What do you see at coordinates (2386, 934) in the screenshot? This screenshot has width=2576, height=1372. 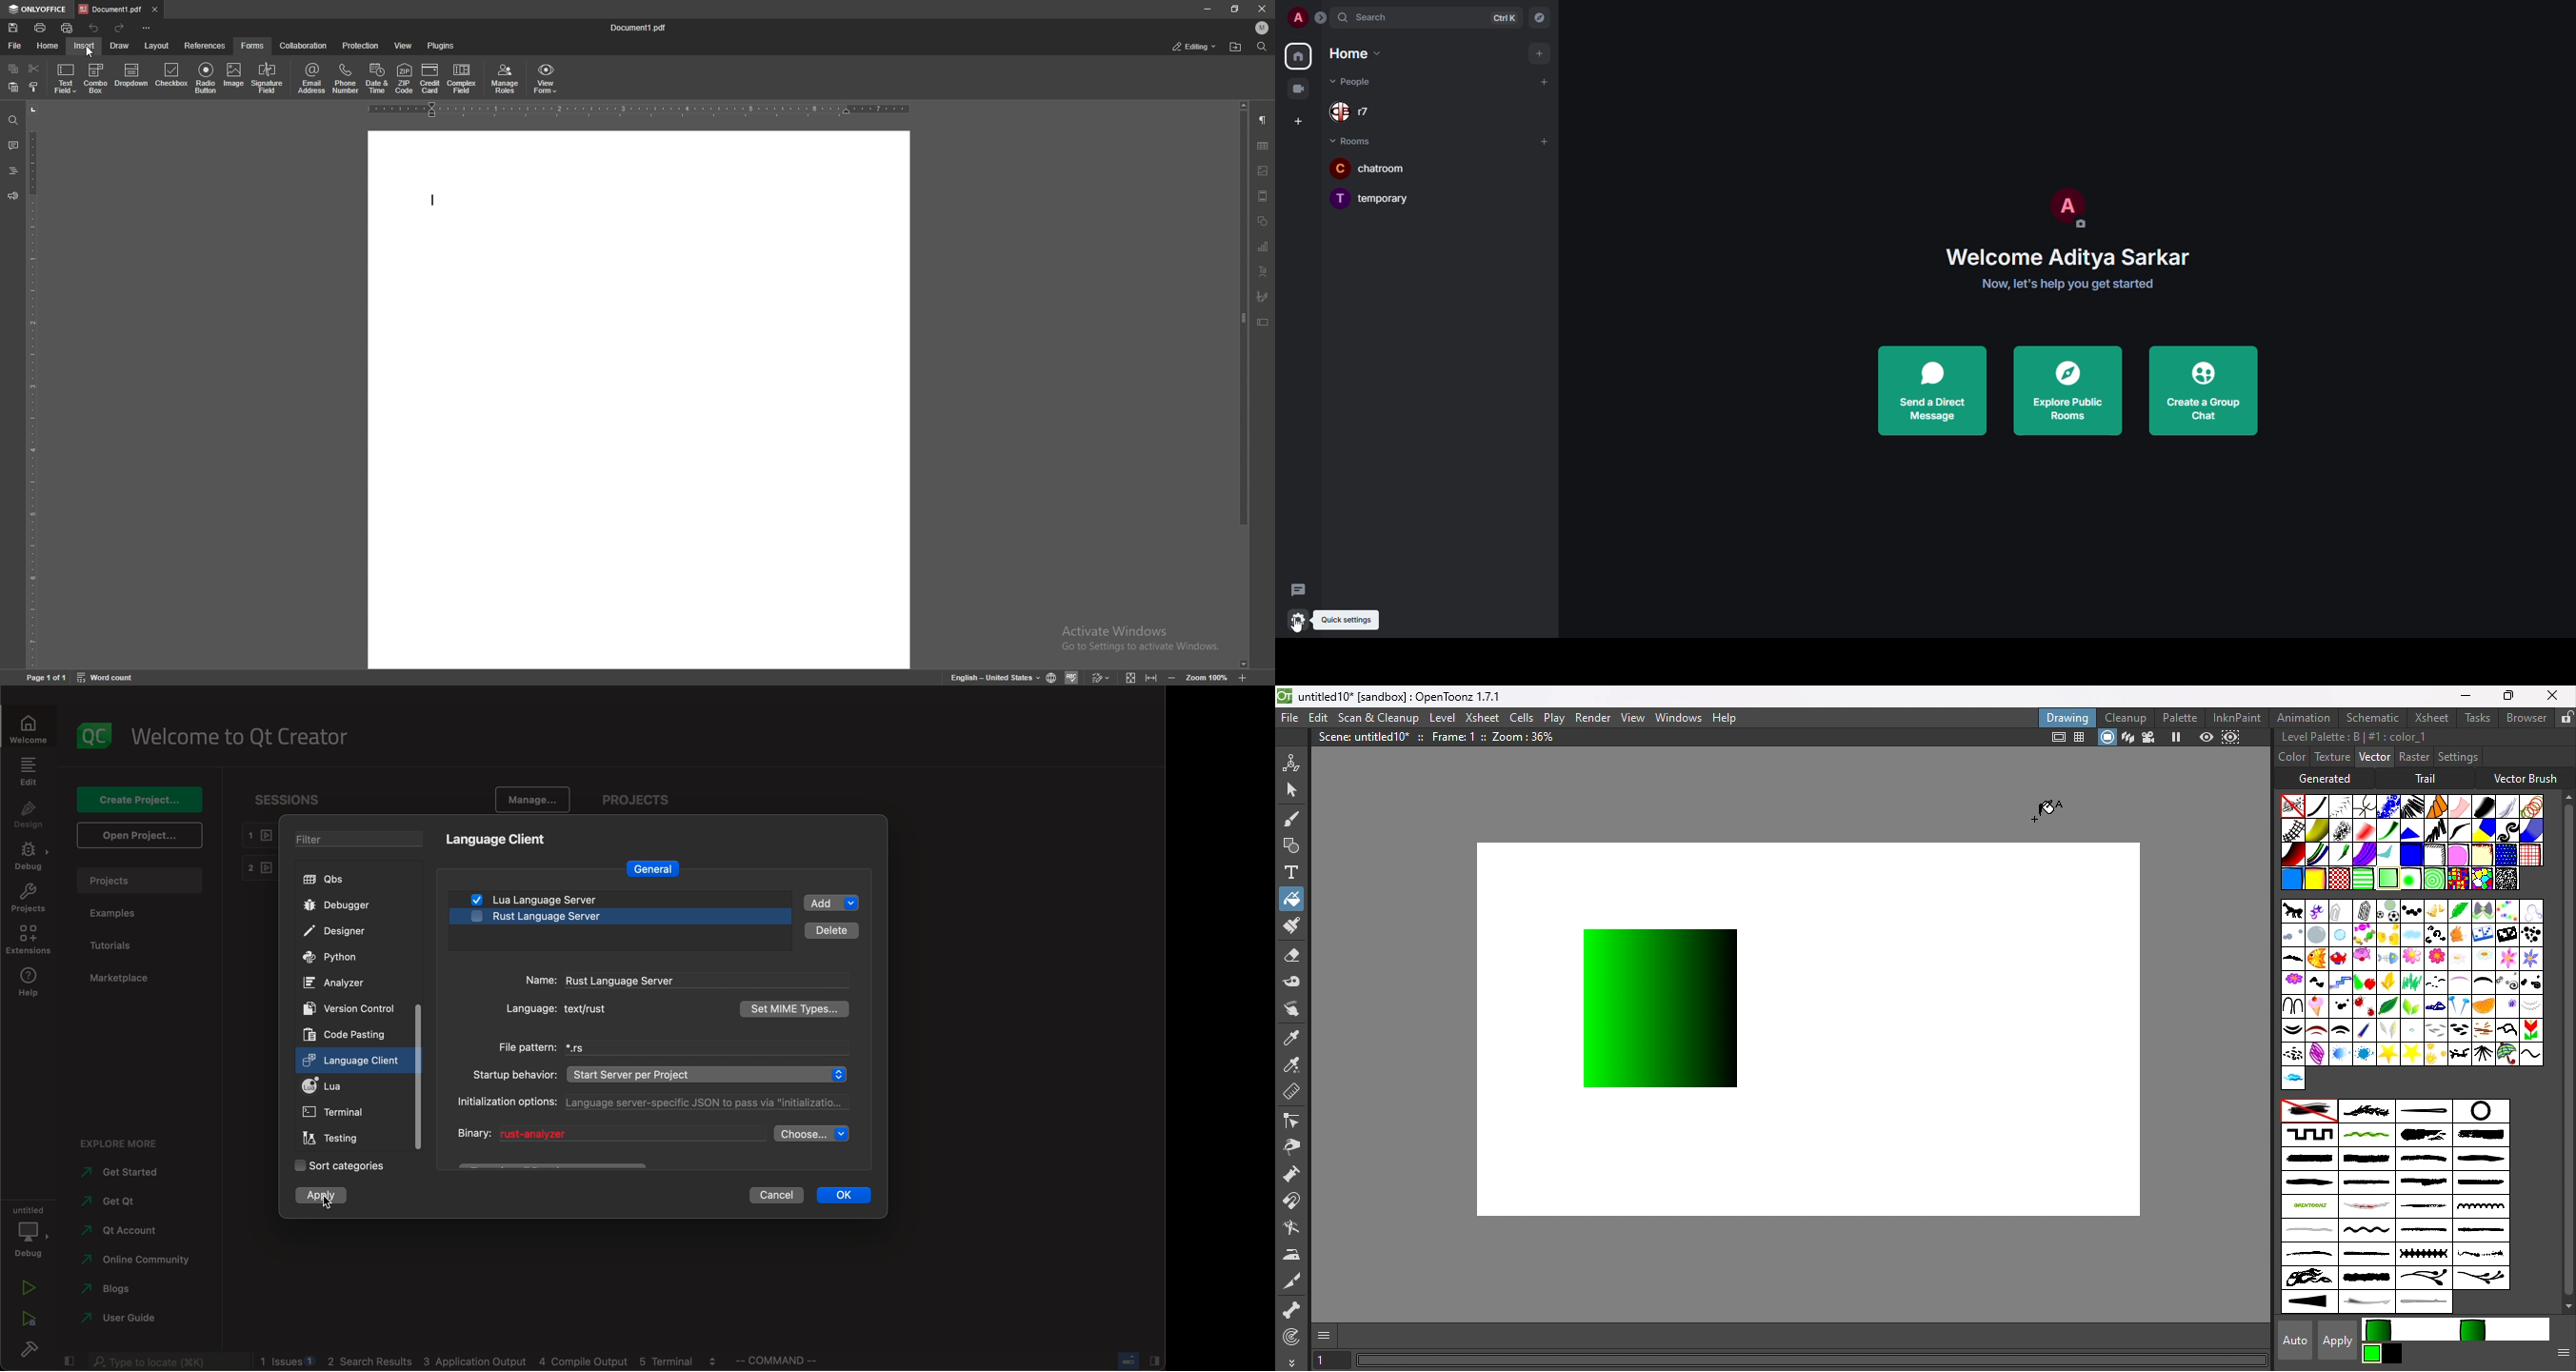 I see `Chick` at bounding box center [2386, 934].